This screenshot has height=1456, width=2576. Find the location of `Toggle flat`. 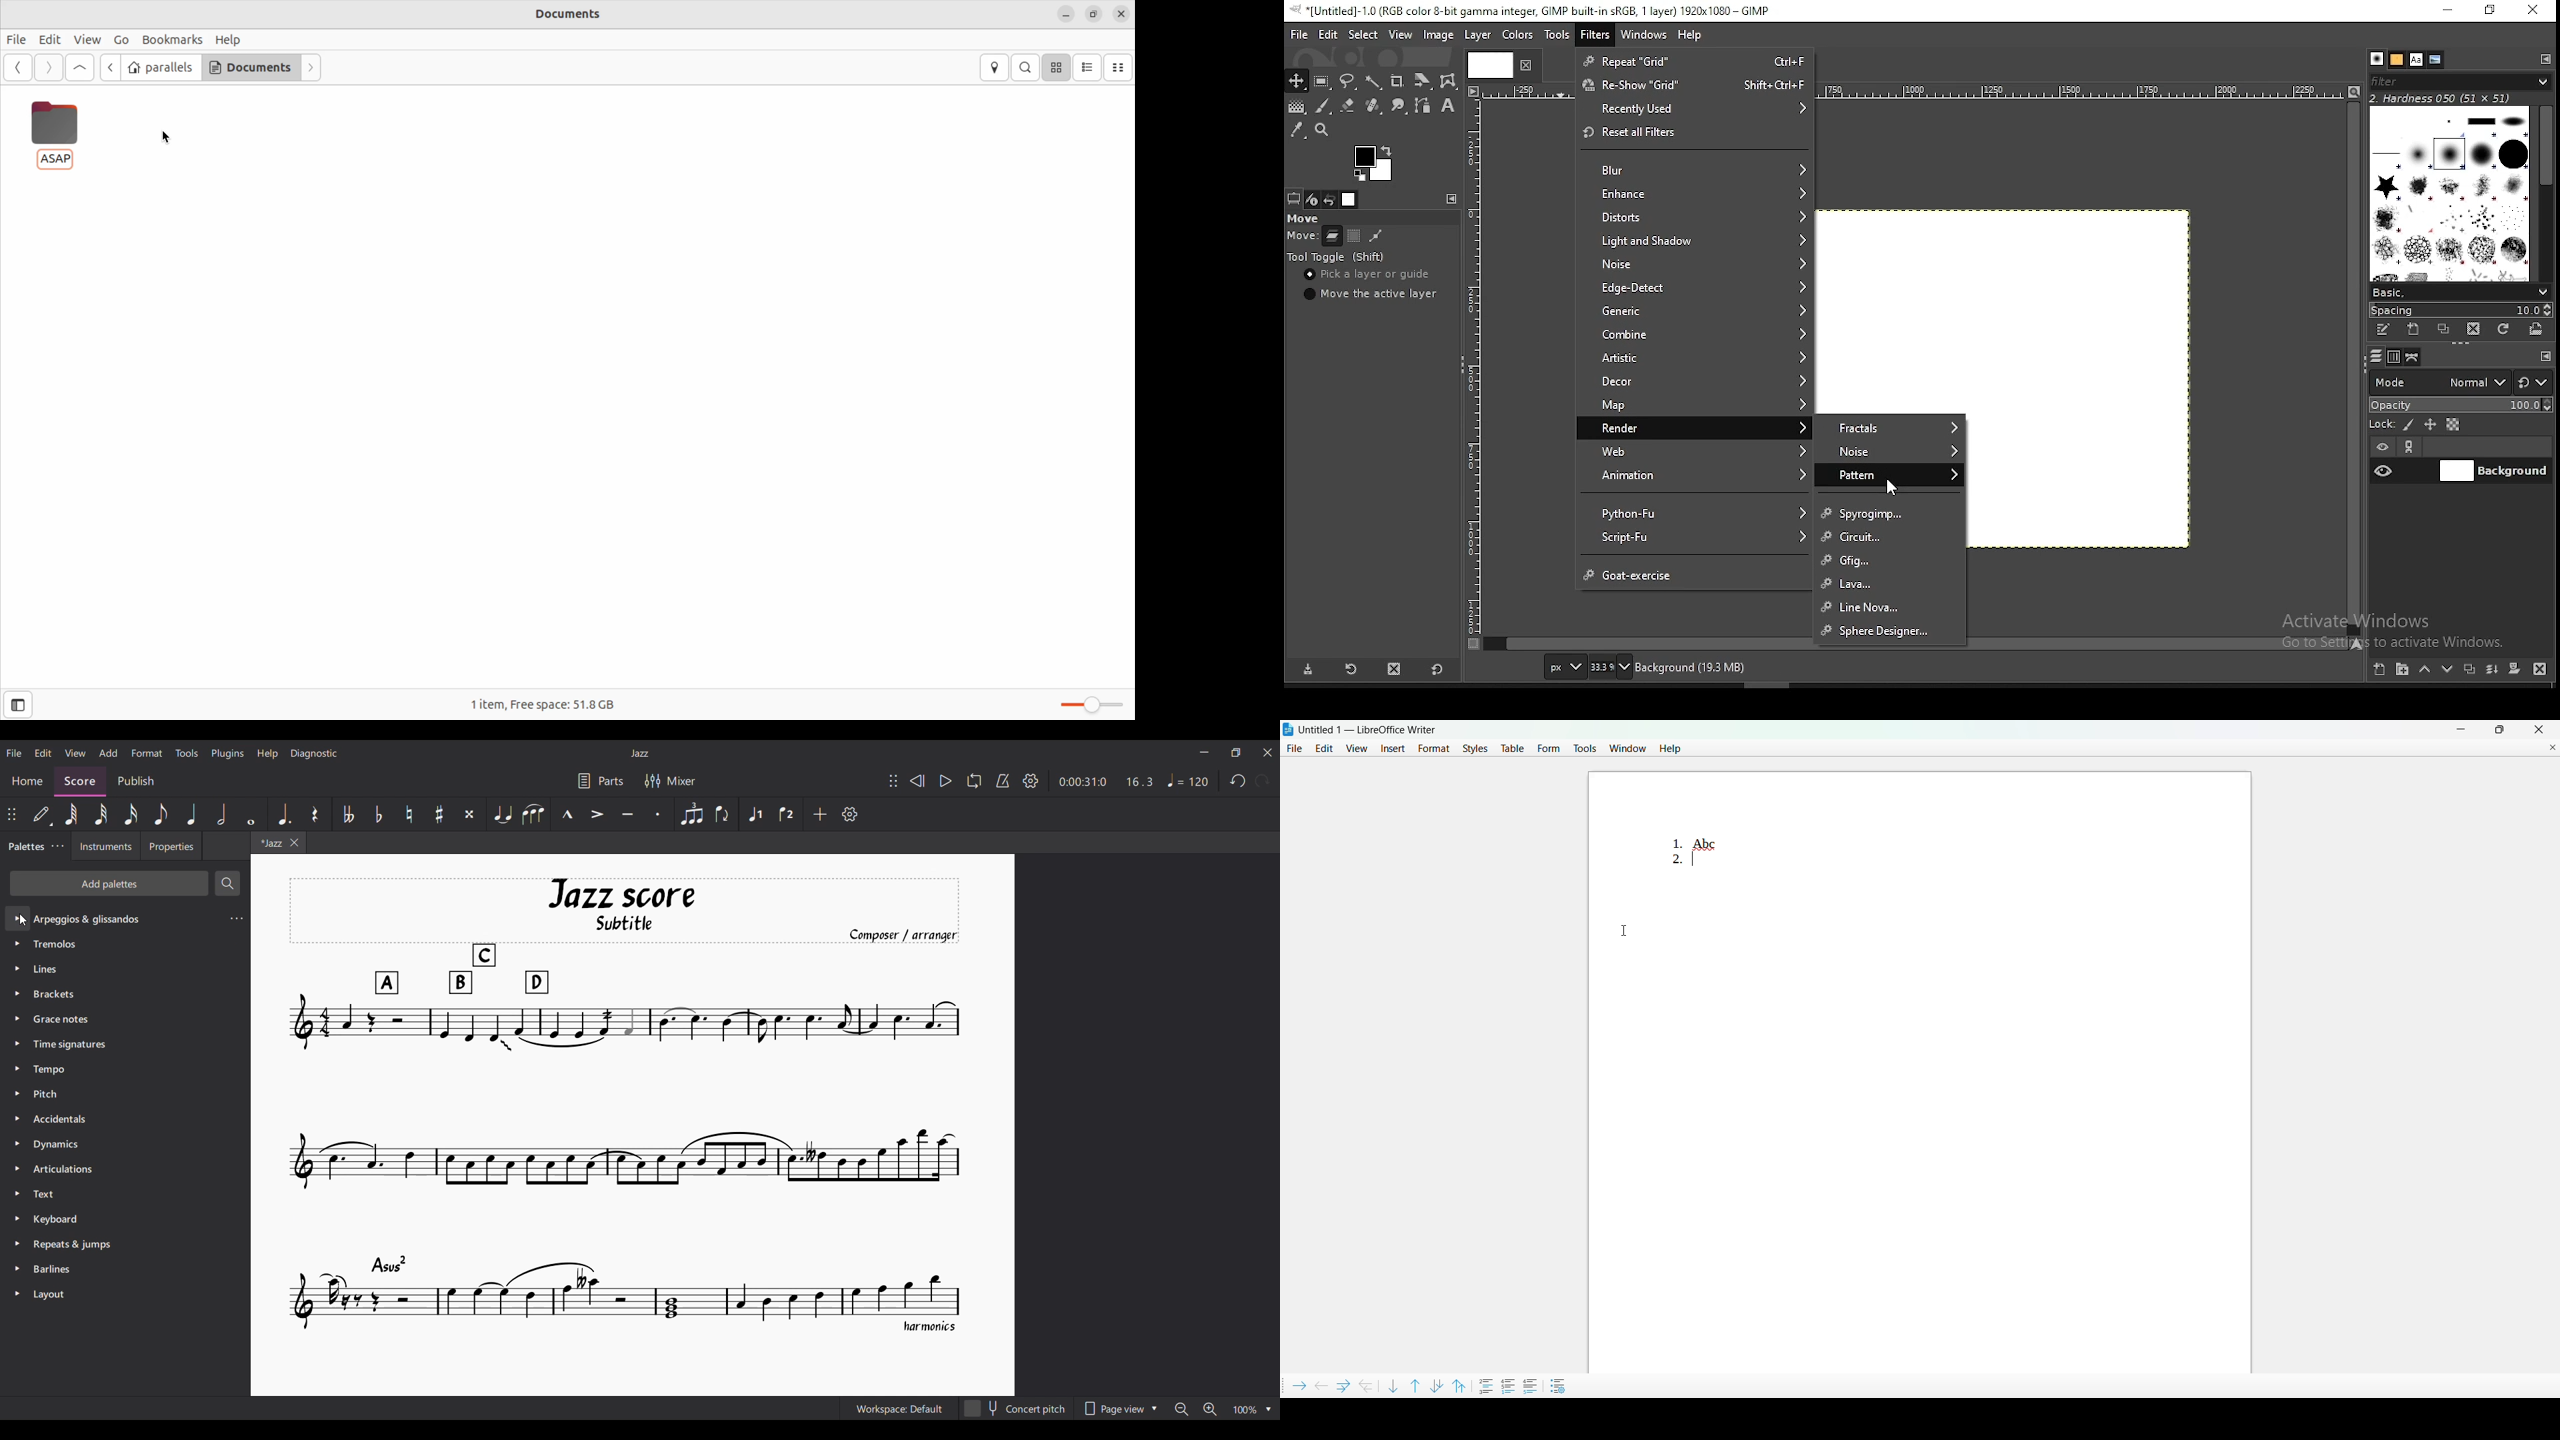

Toggle flat is located at coordinates (378, 815).